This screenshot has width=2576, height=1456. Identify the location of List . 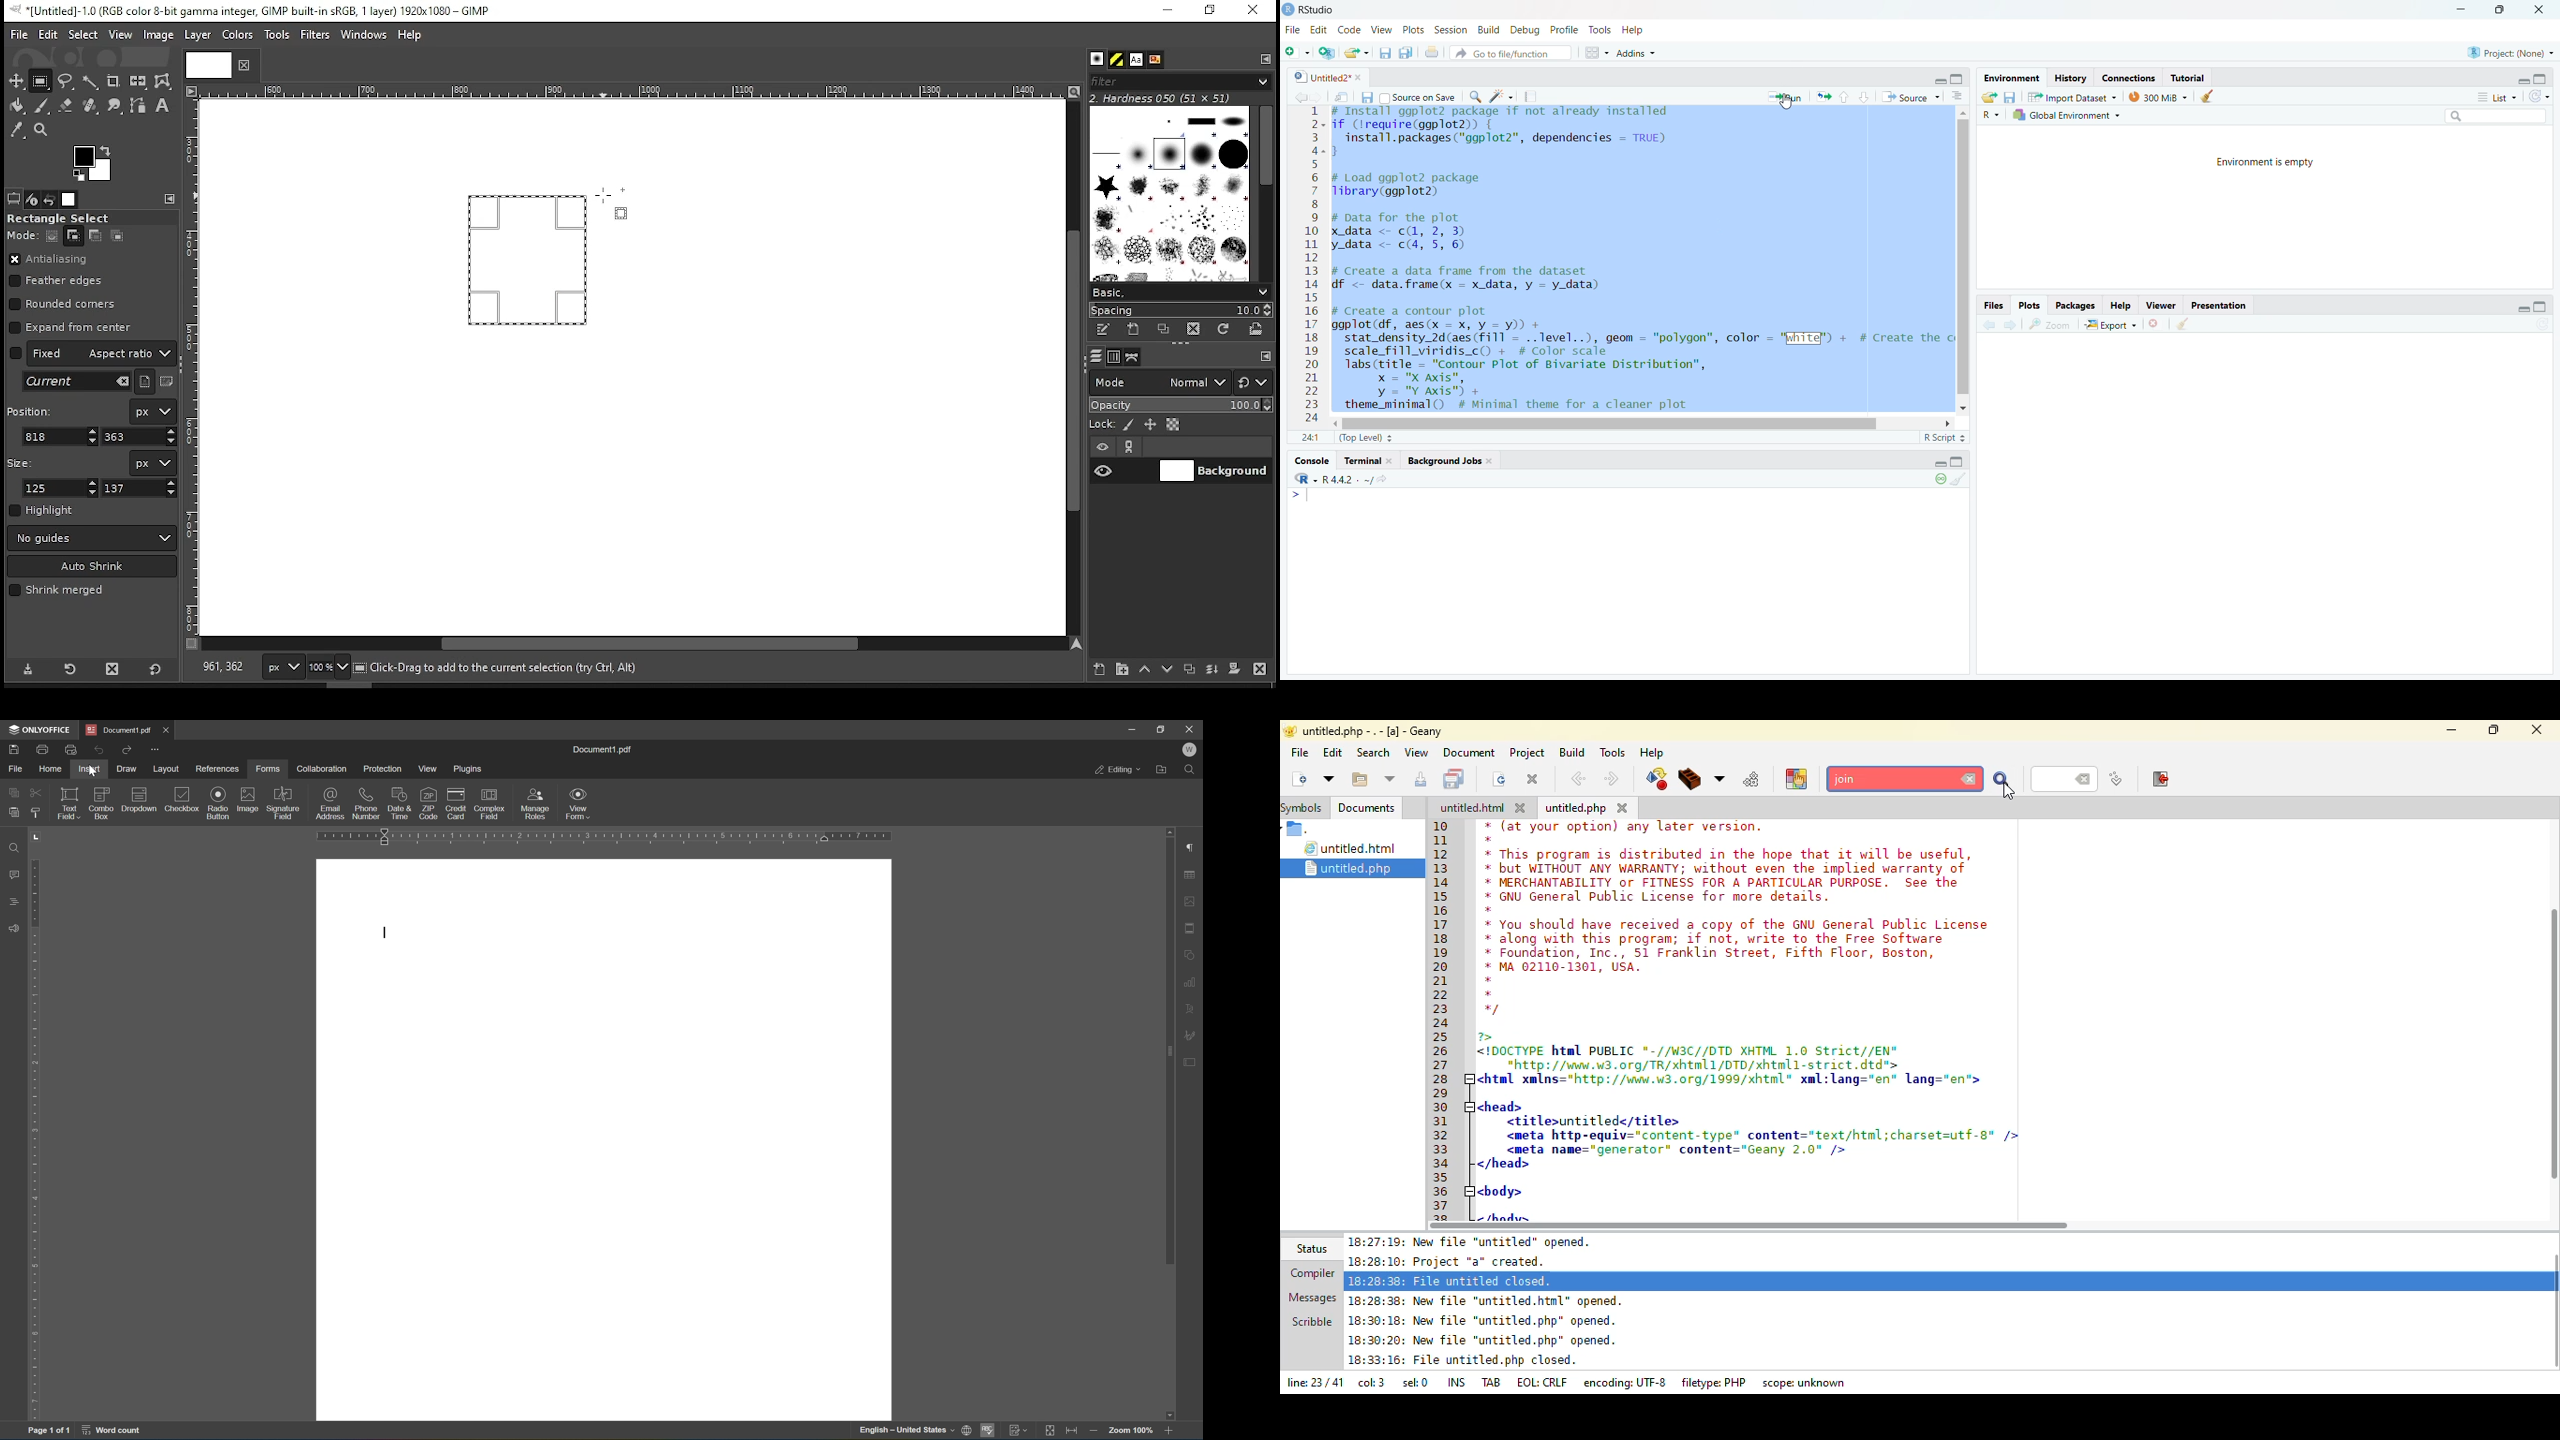
(2499, 97).